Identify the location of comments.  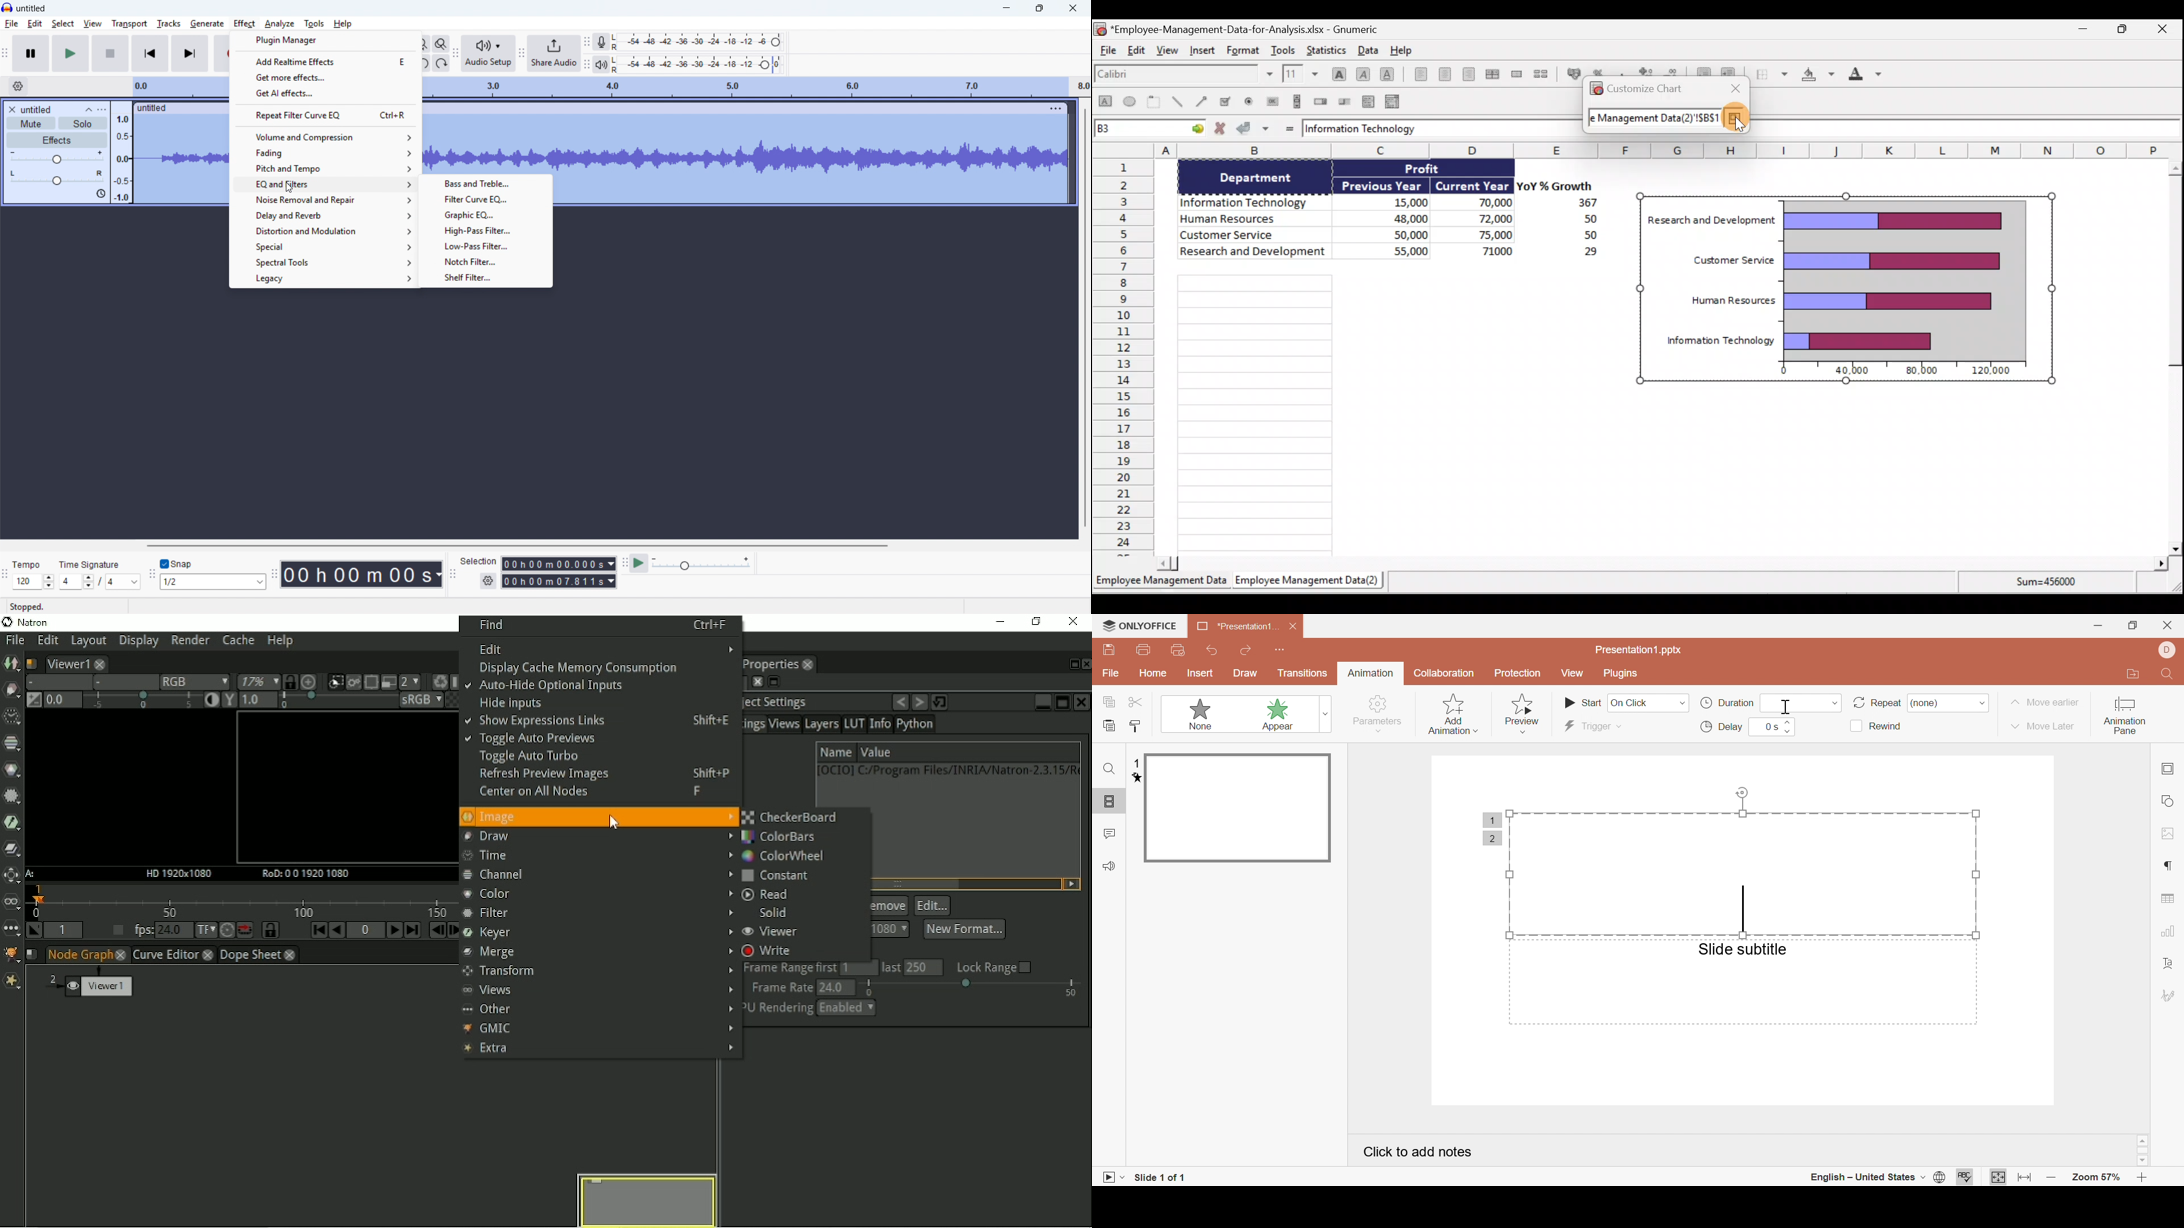
(1108, 832).